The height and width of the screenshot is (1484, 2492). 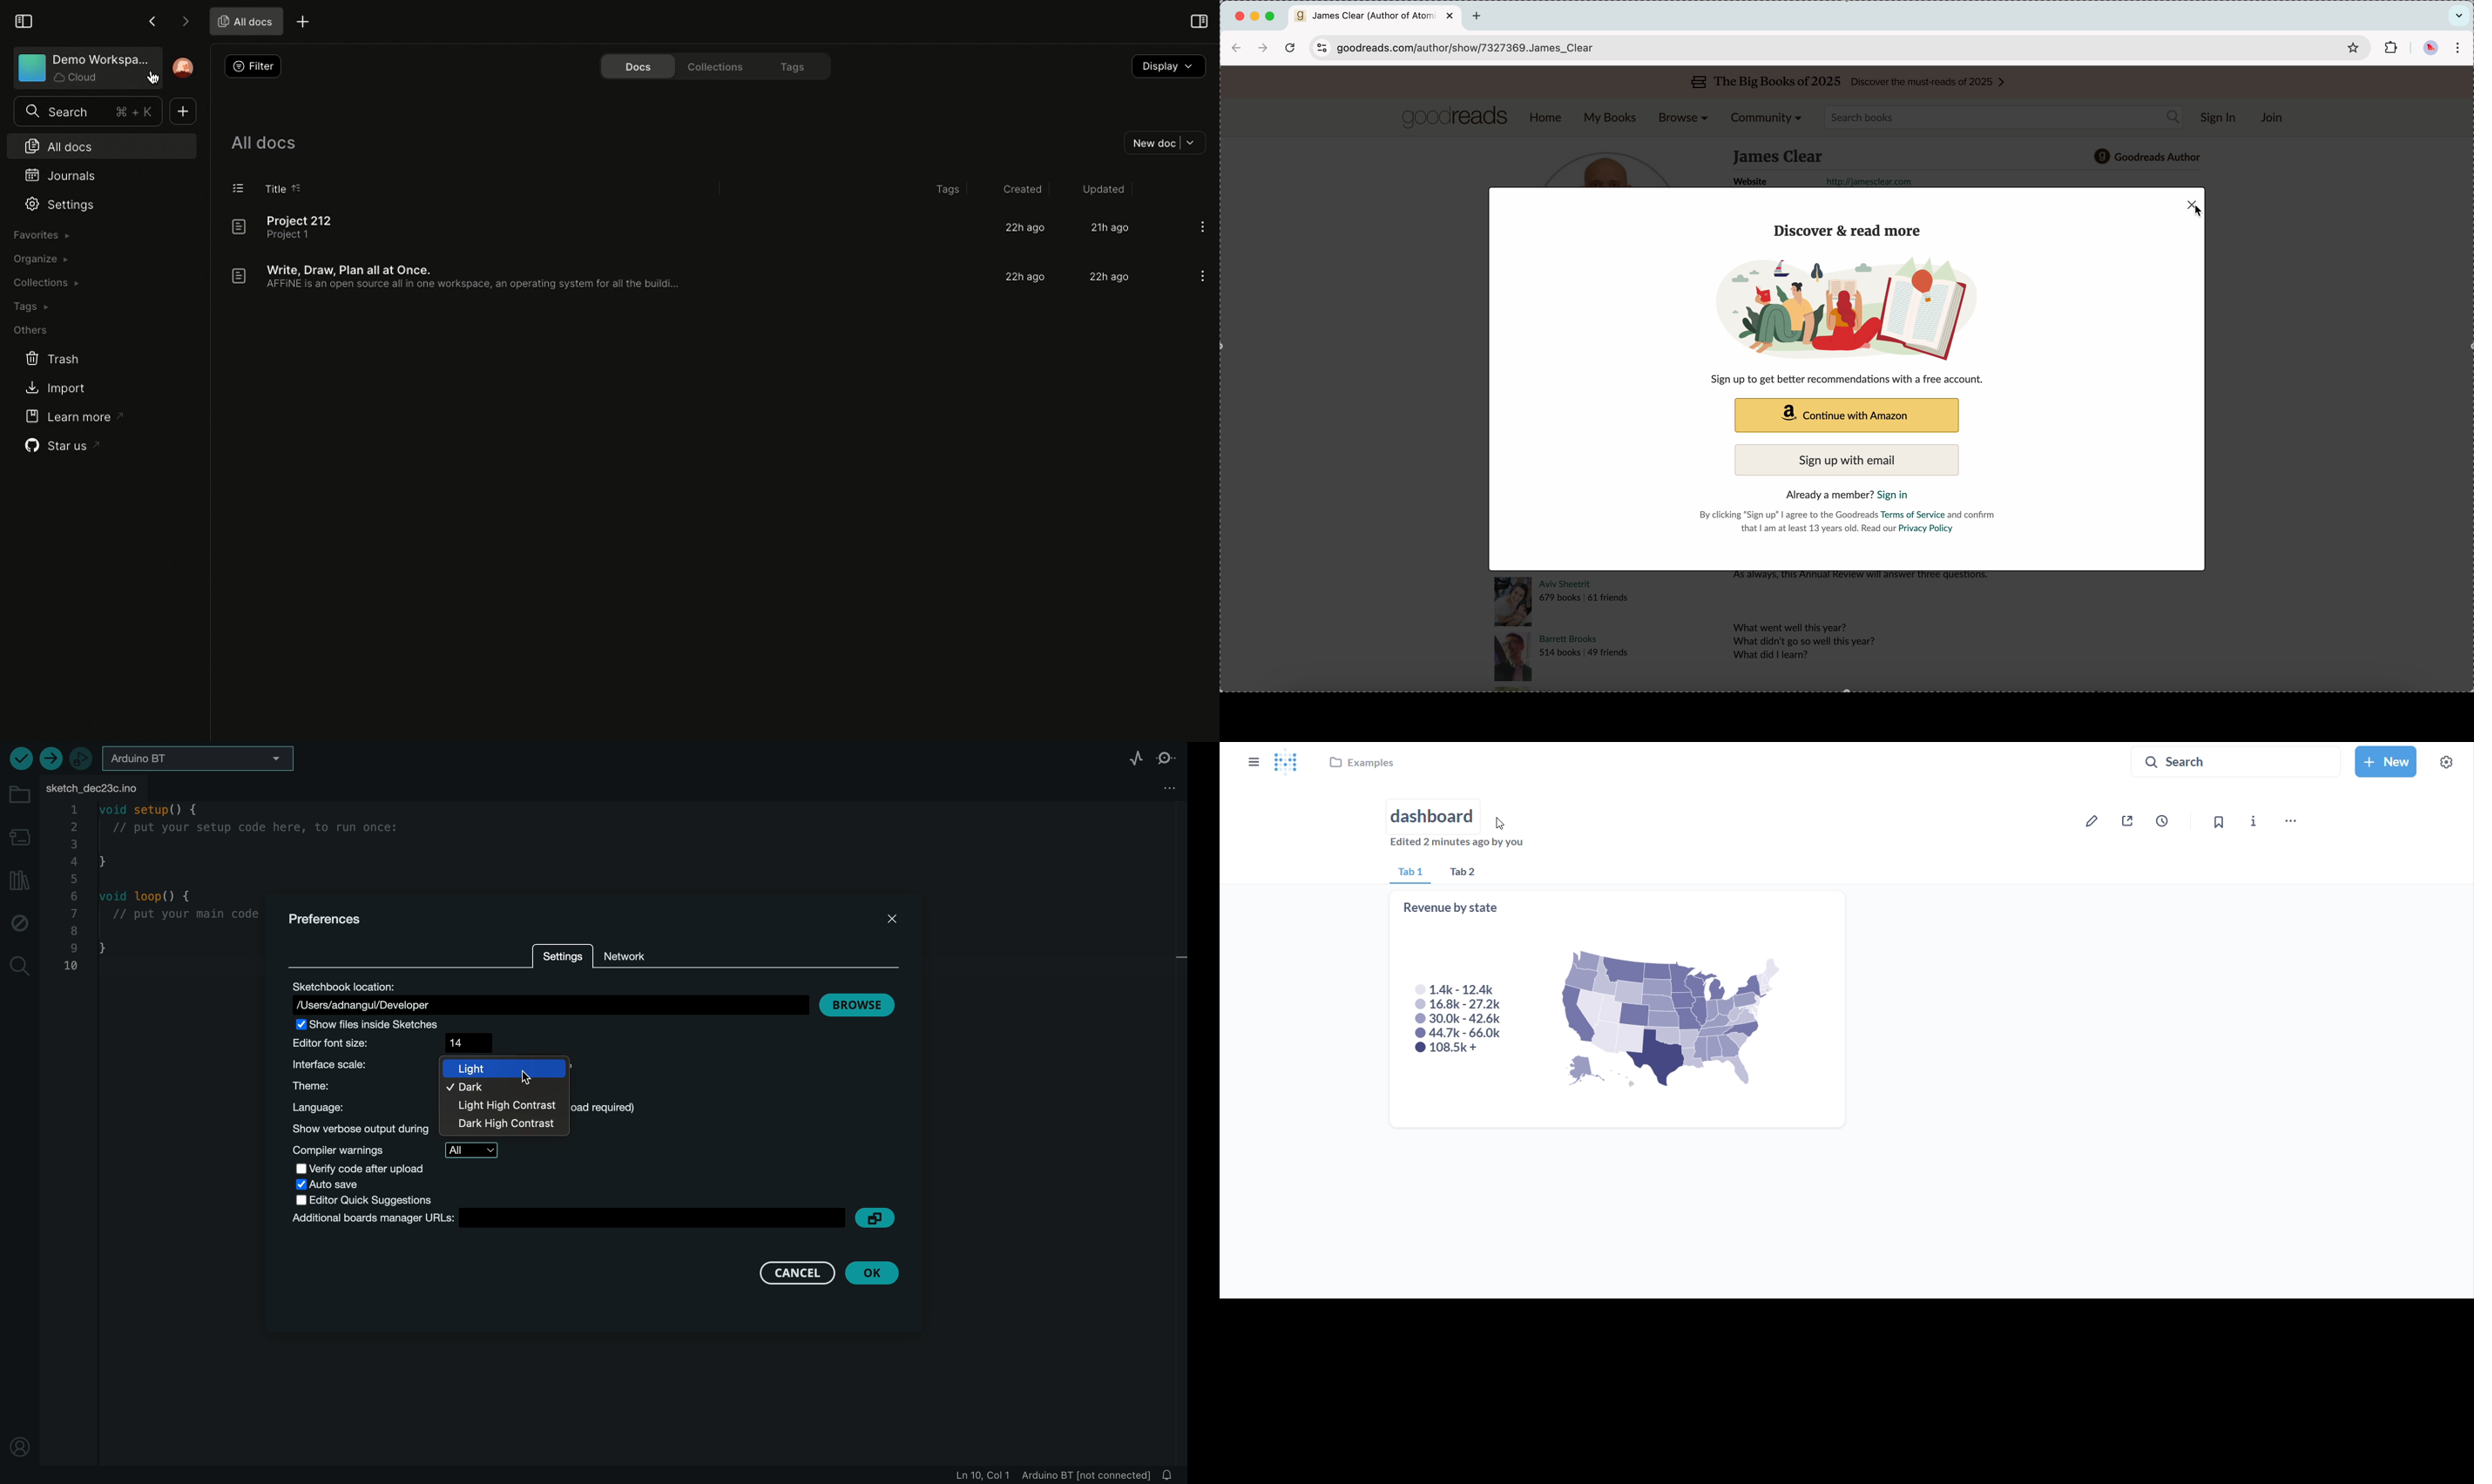 I want to click on search tabs, so click(x=2459, y=15).